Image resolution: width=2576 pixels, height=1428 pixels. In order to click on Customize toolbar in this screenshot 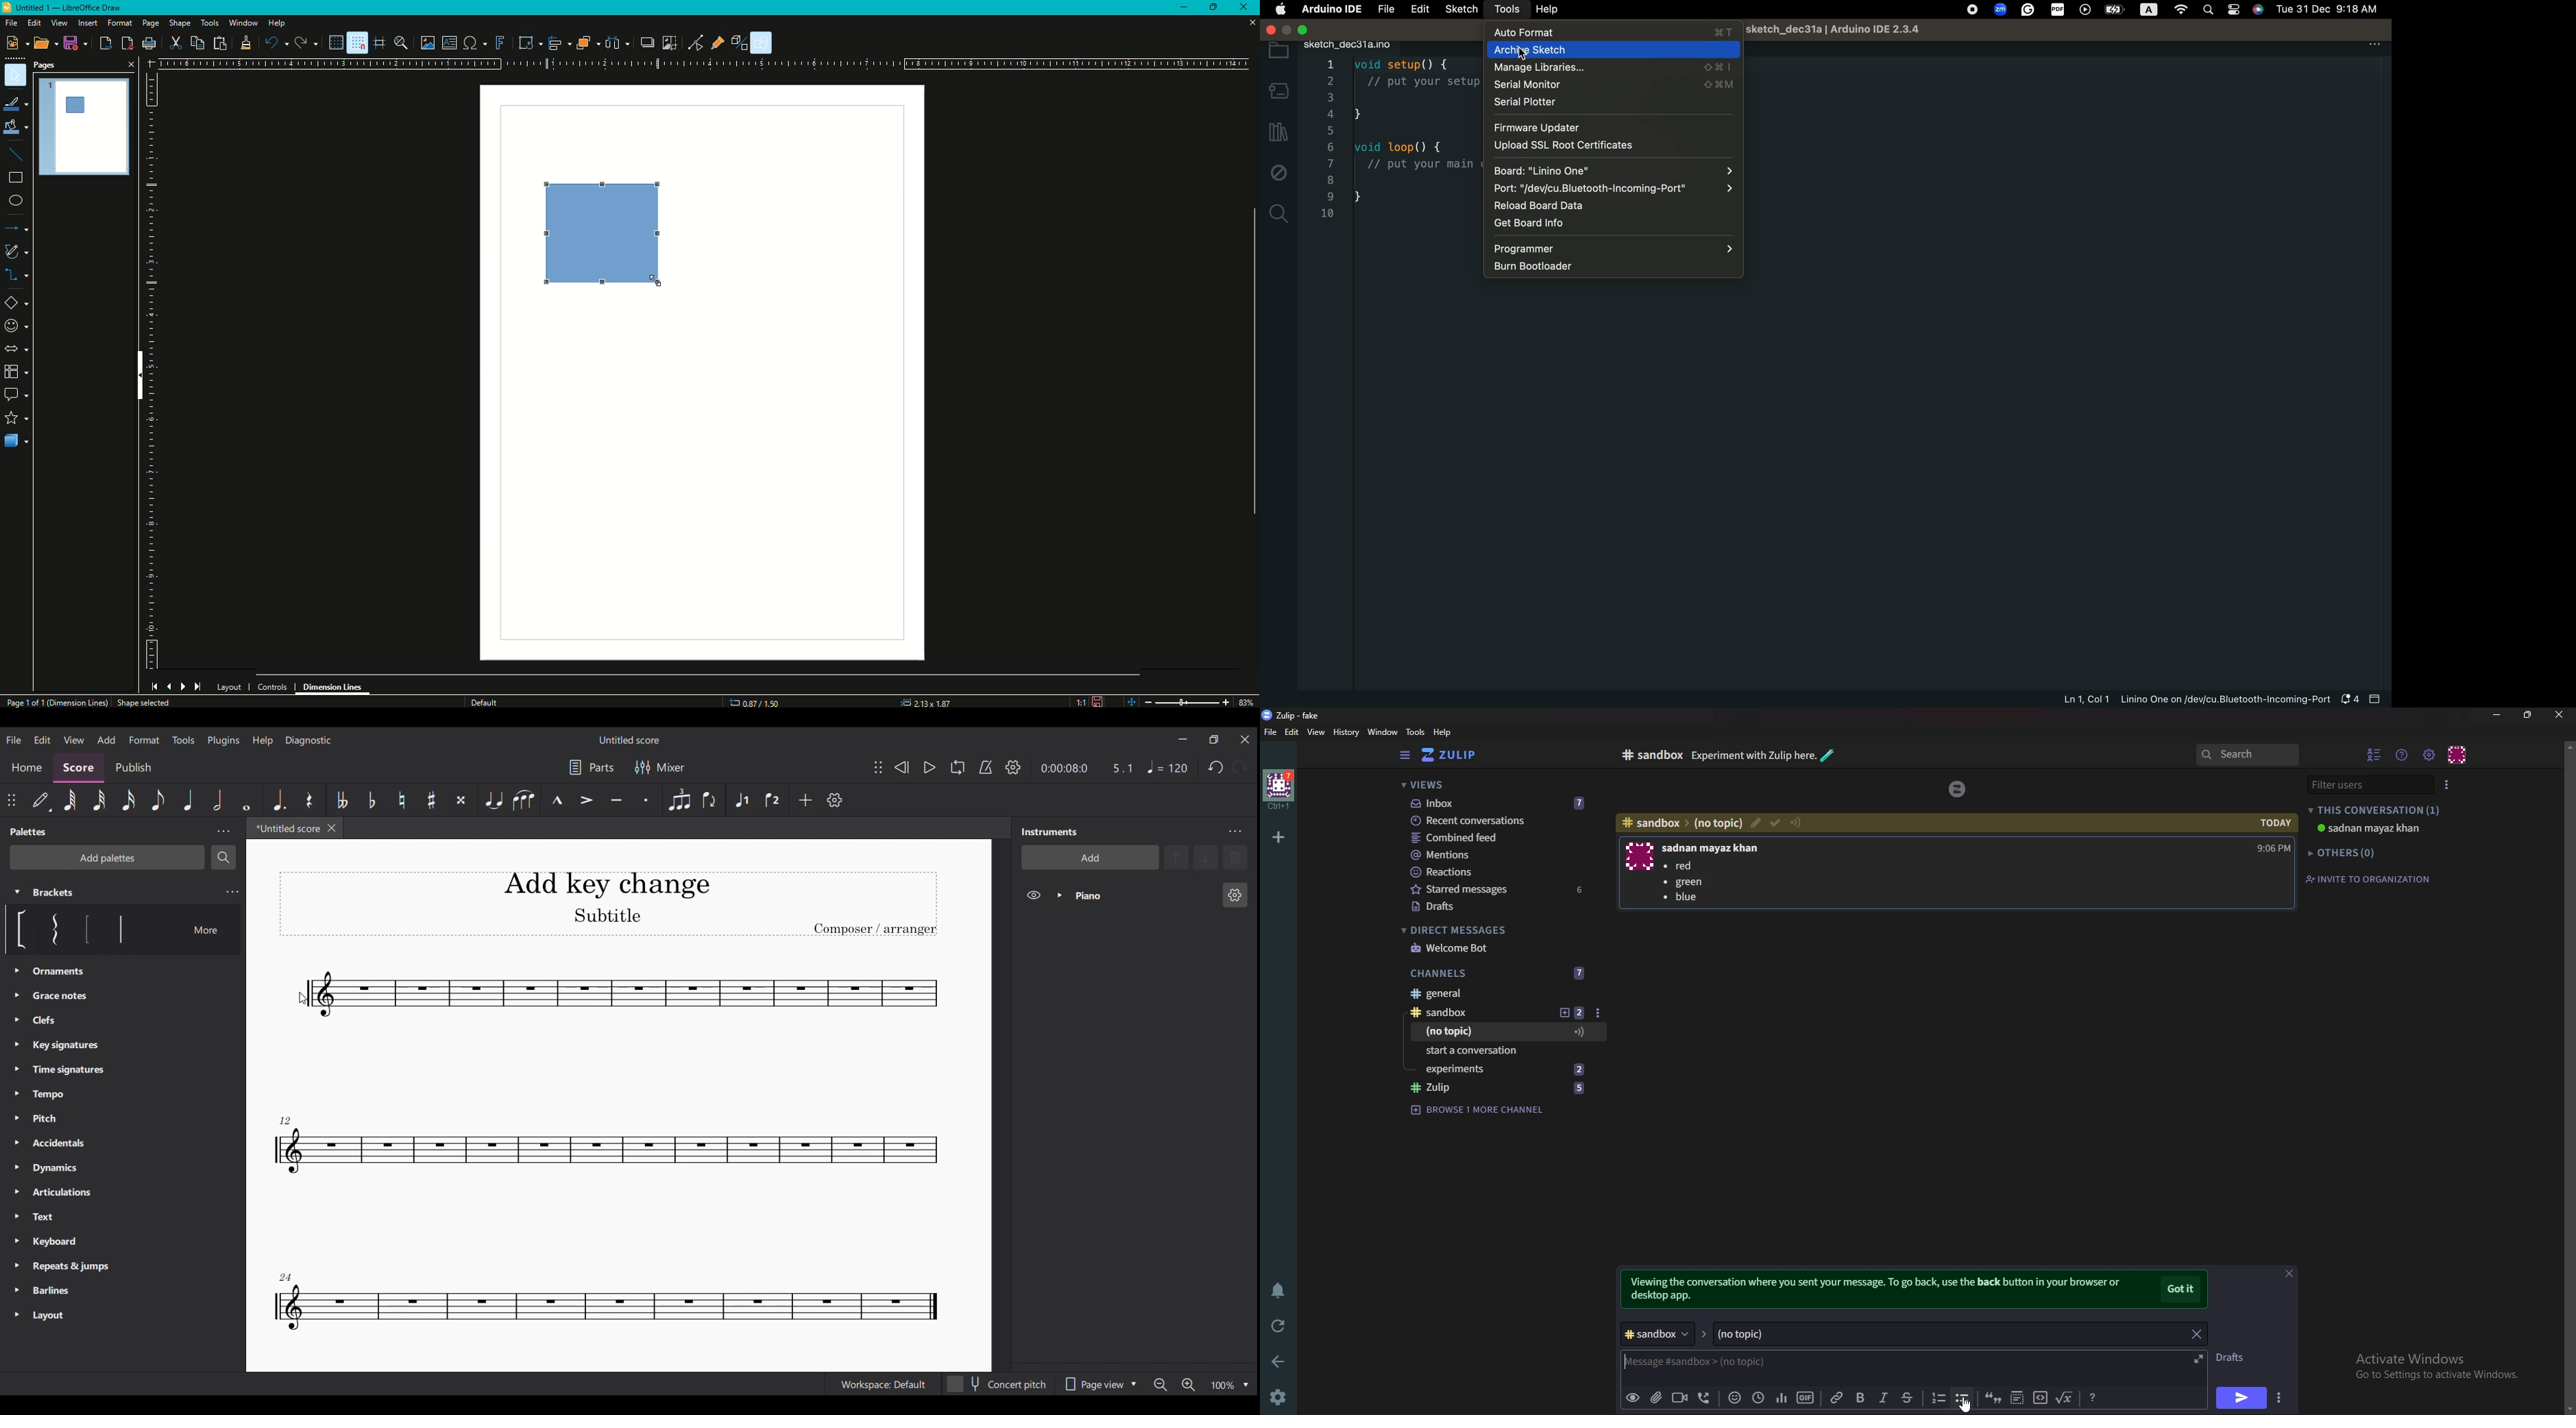, I will do `click(834, 800)`.